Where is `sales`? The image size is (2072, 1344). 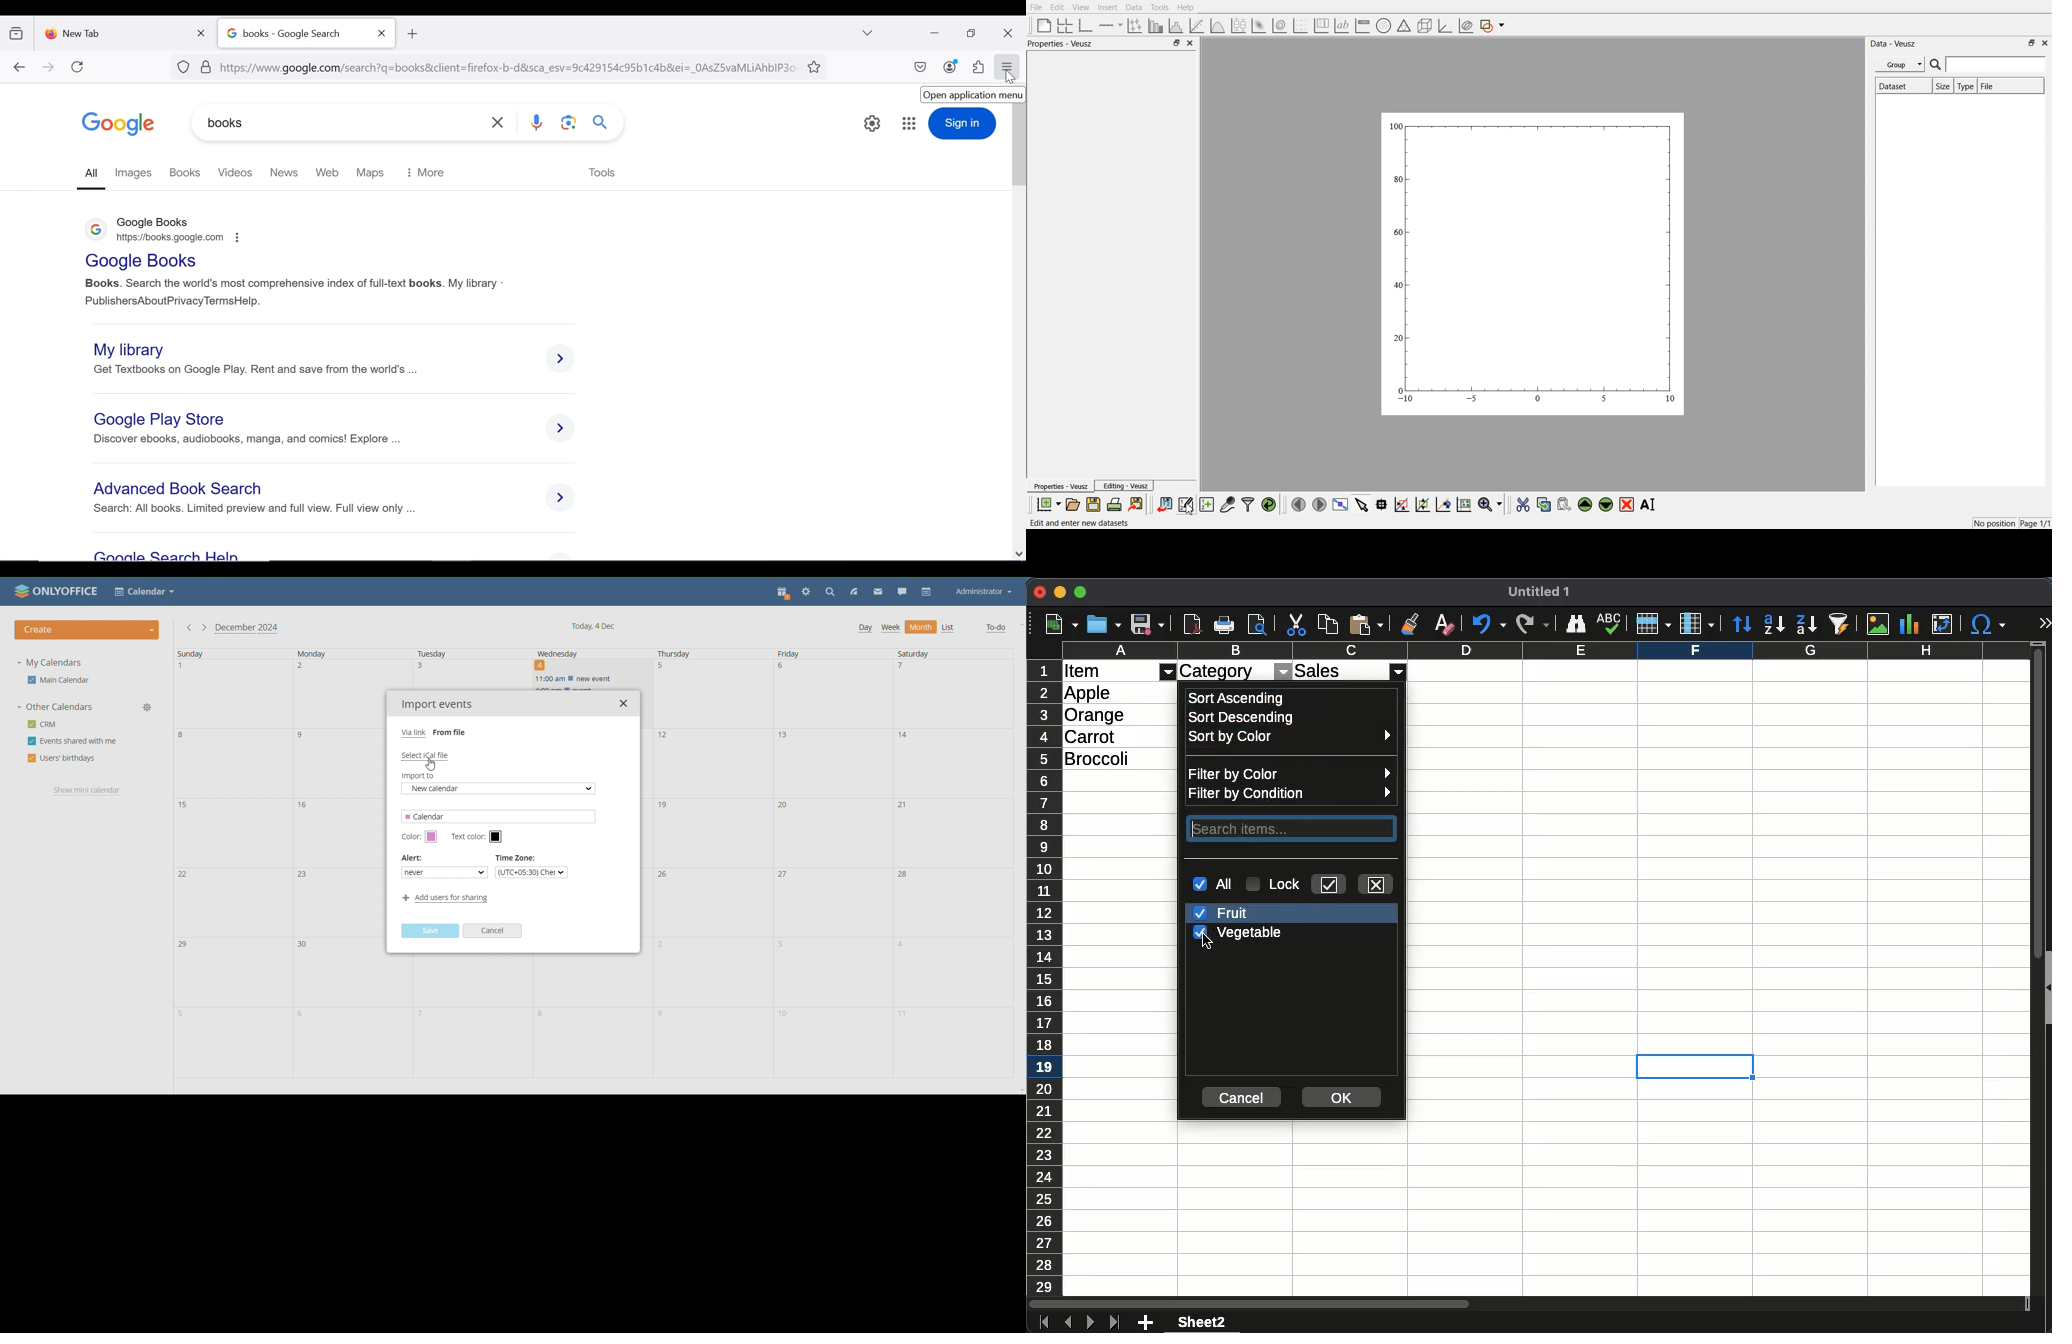
sales is located at coordinates (1336, 669).